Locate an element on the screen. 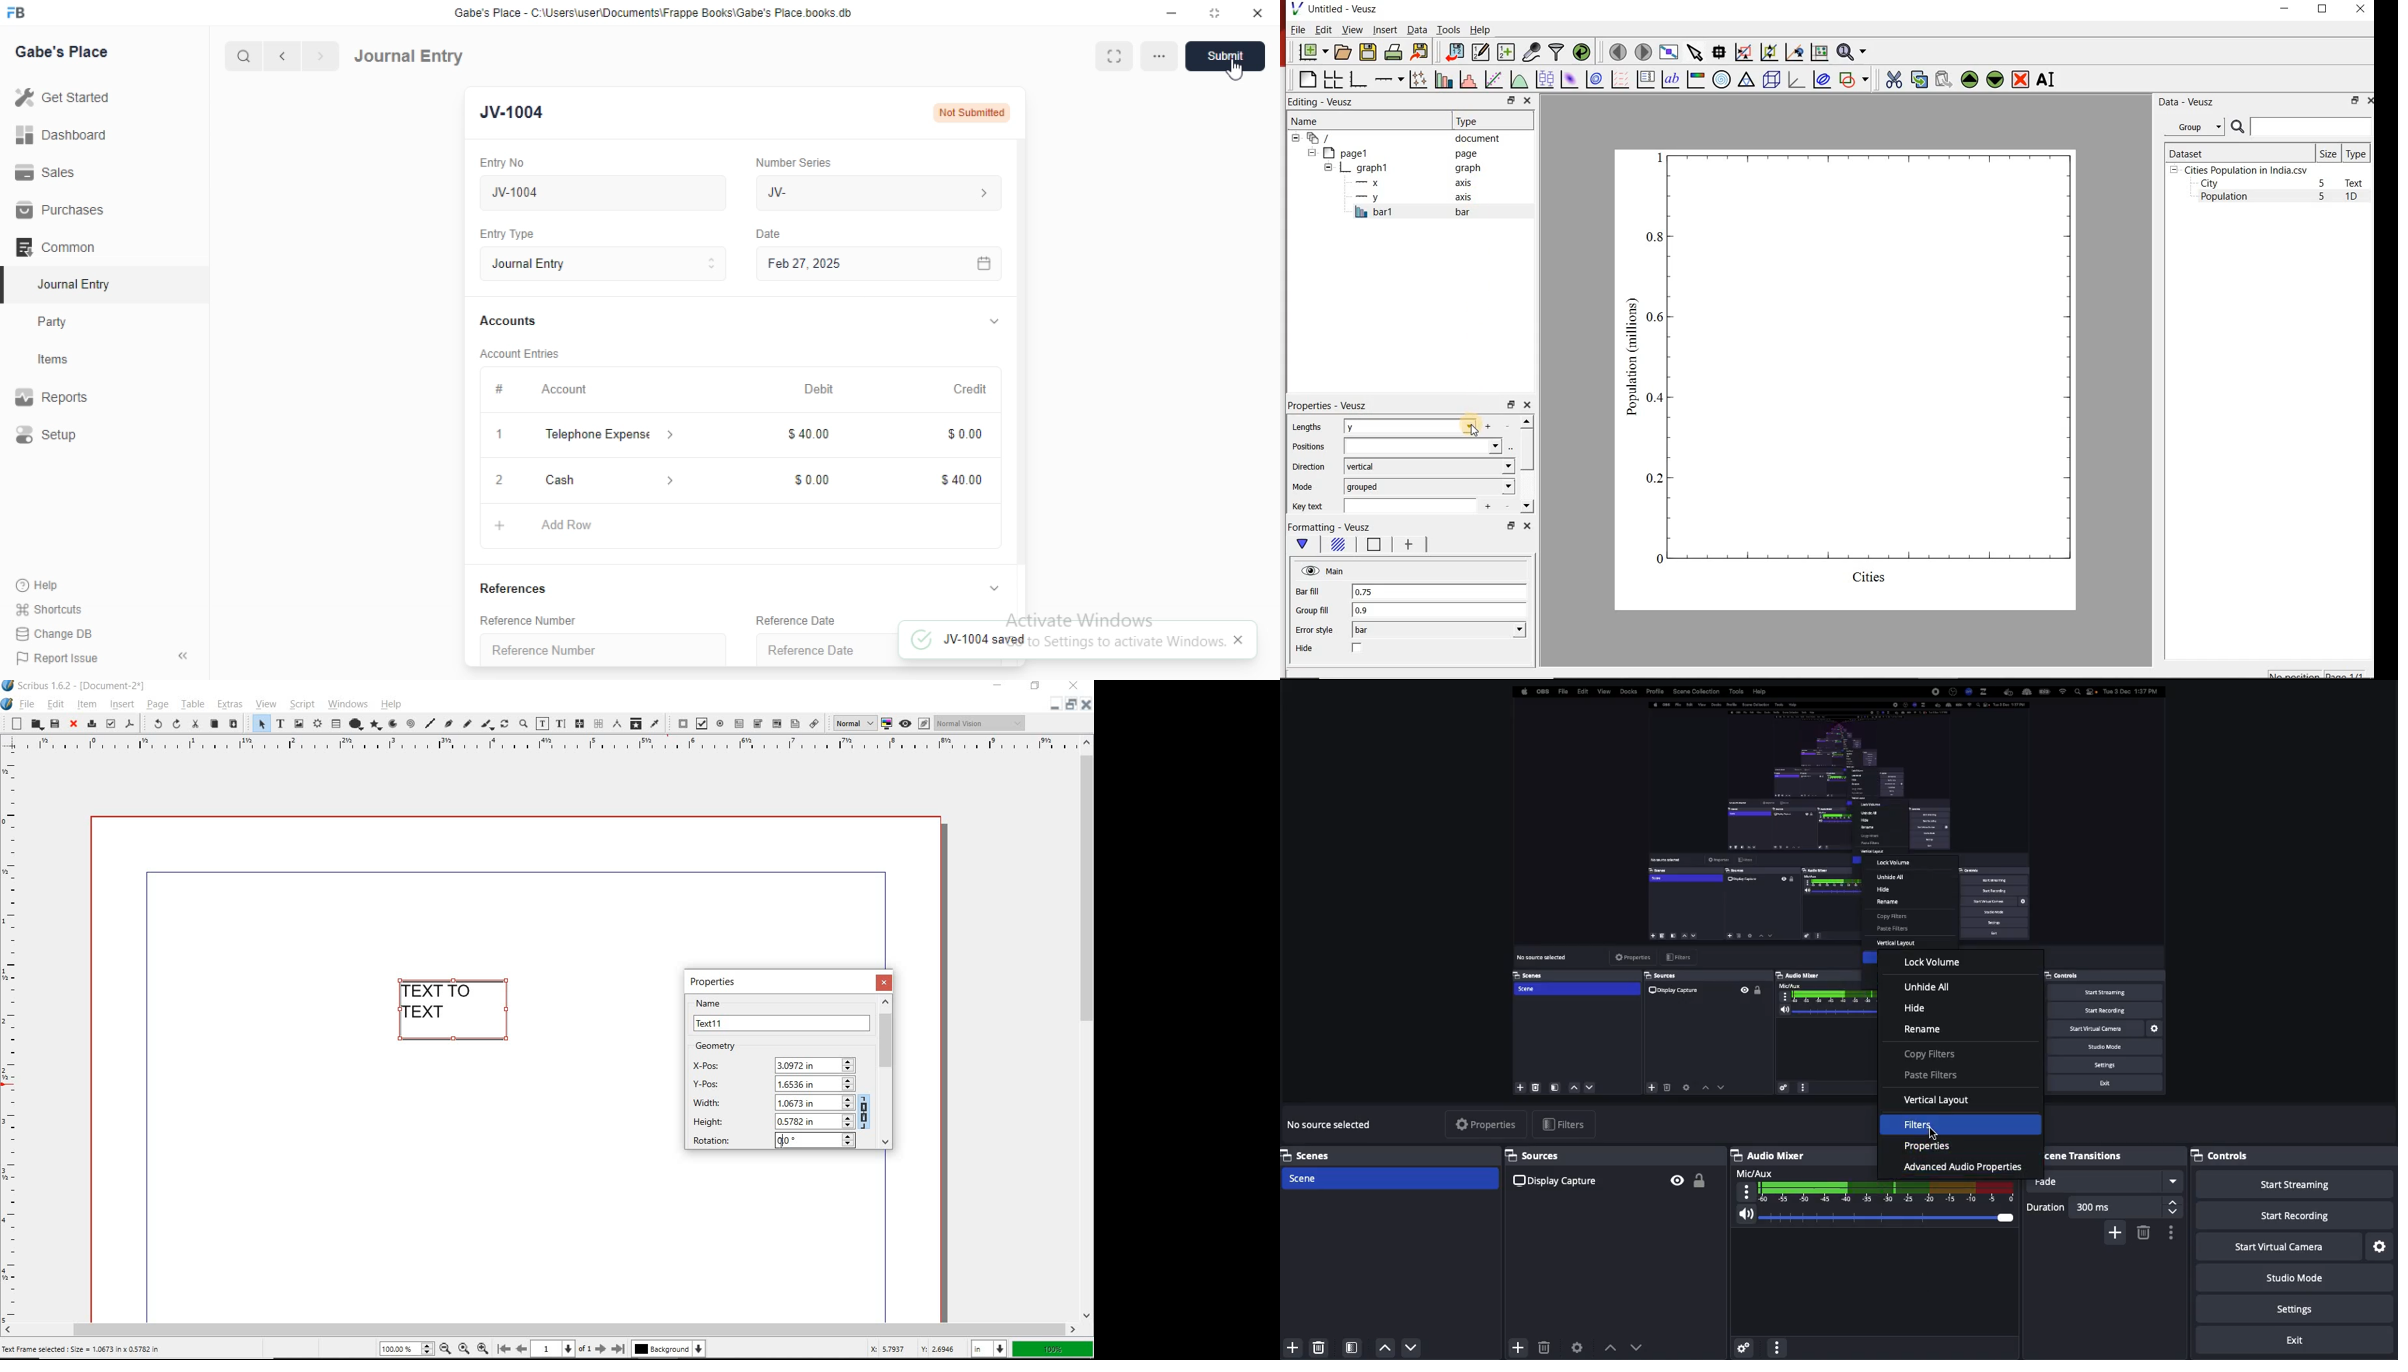  2 is located at coordinates (498, 480).